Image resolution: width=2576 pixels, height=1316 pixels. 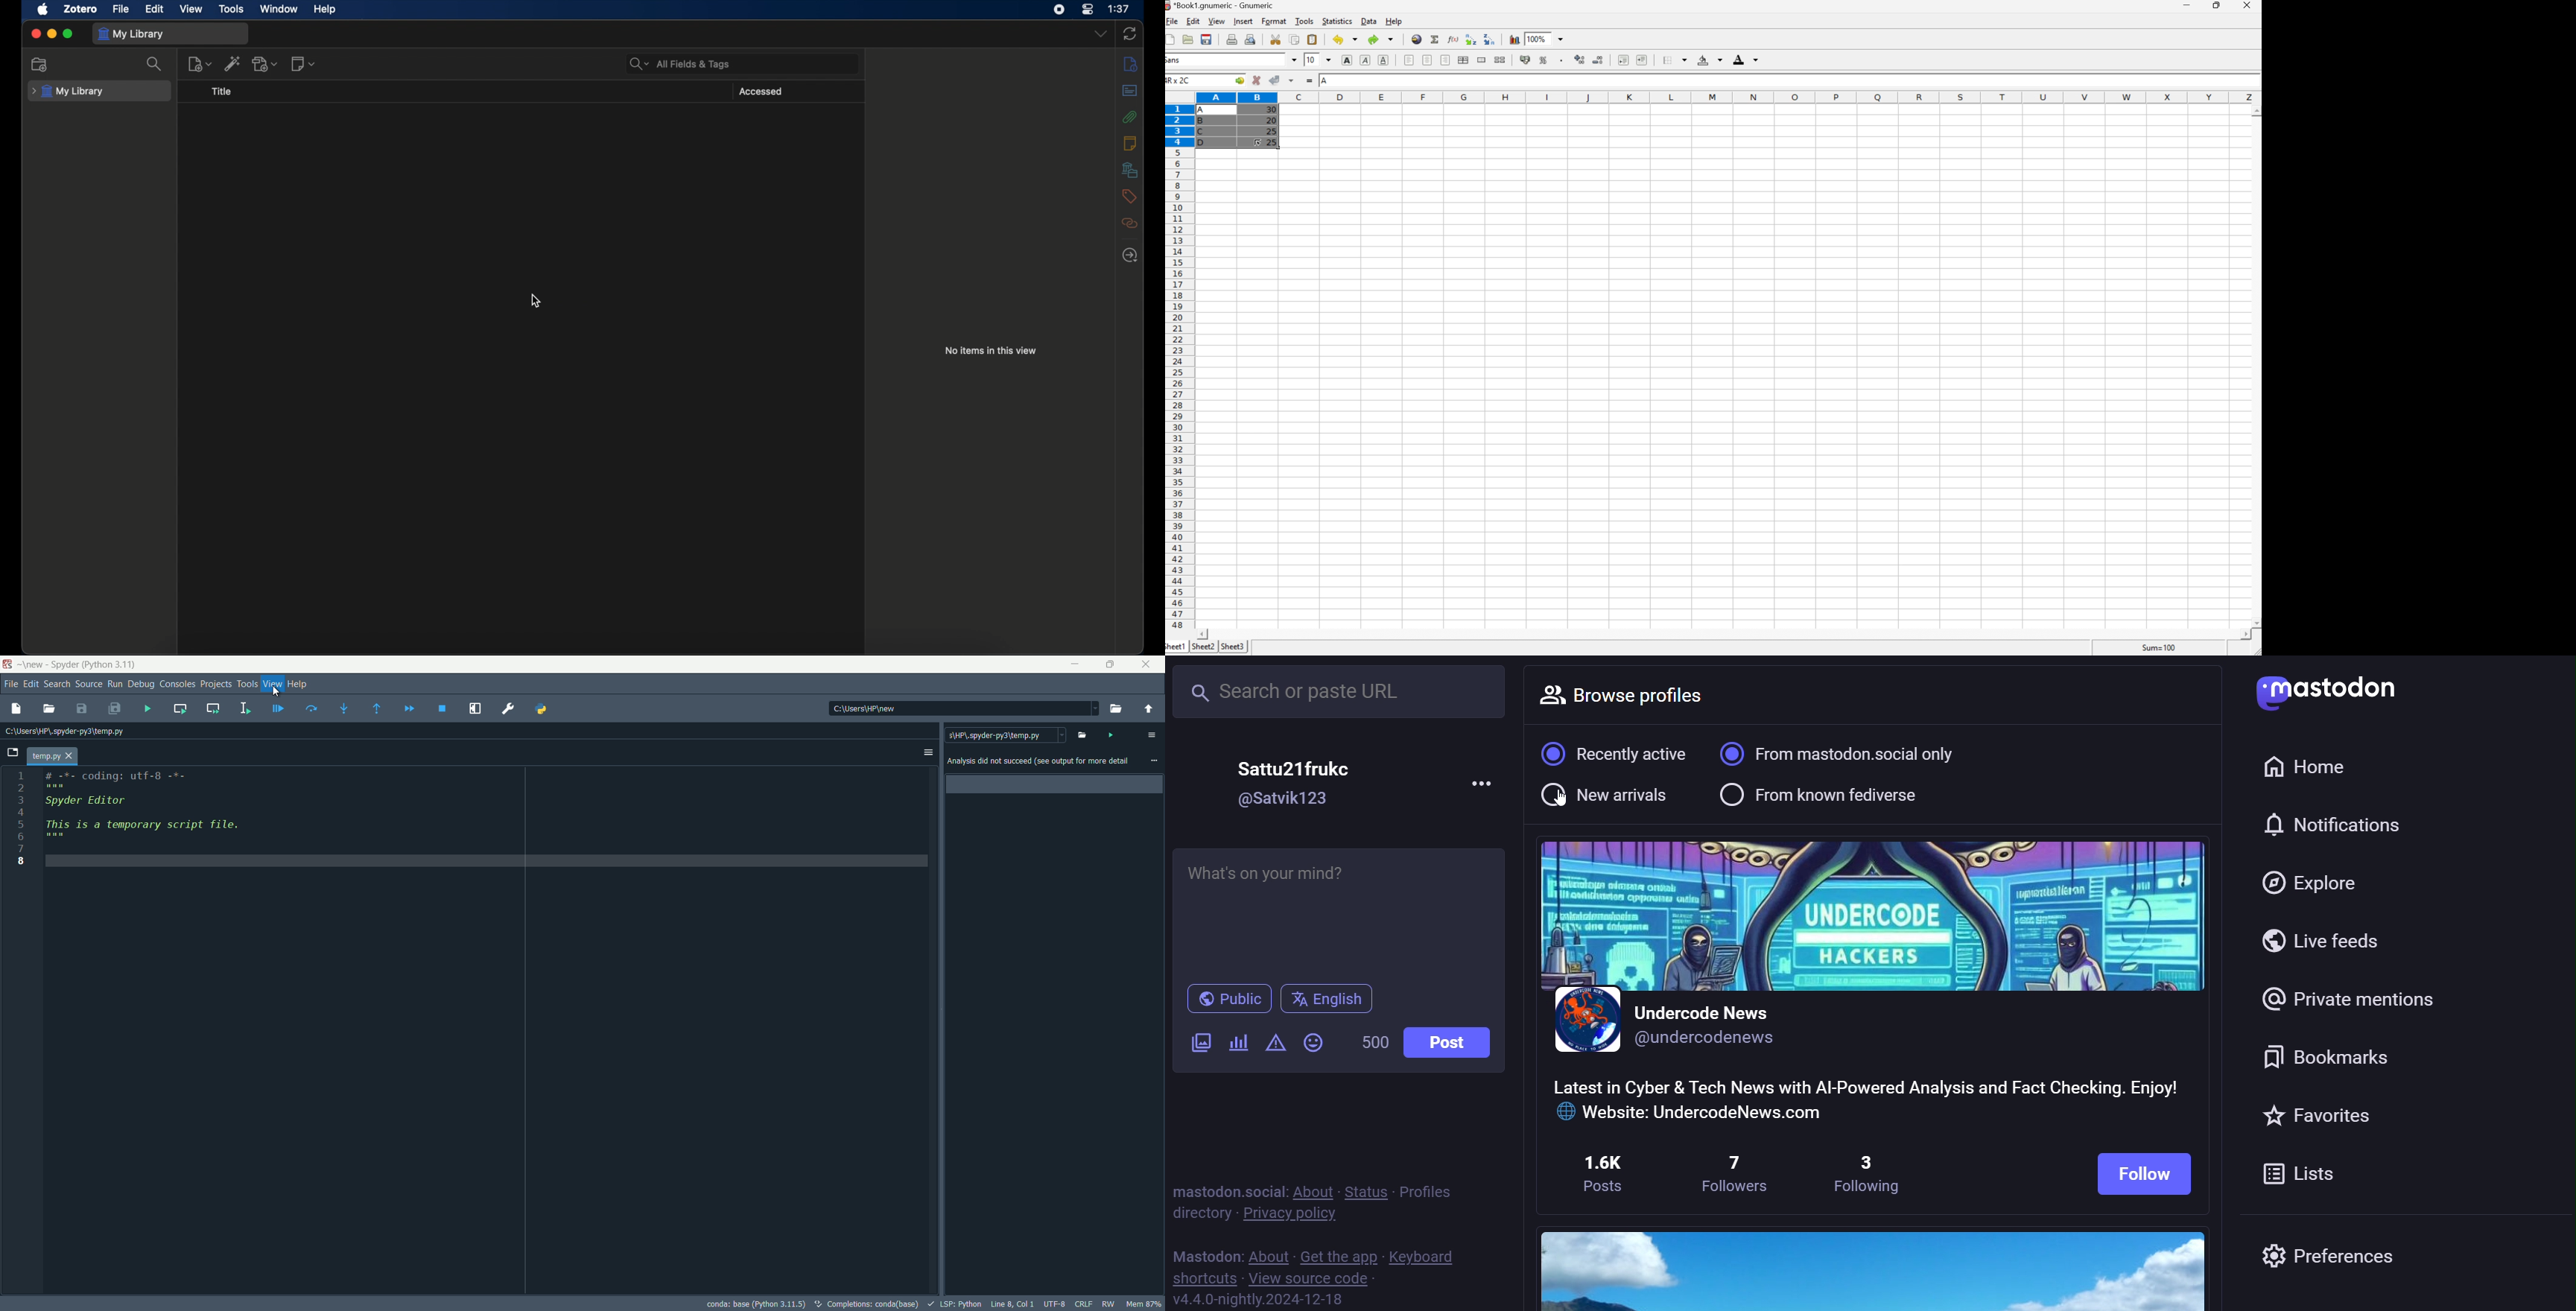 I want to click on file eol status, so click(x=1083, y=1303).